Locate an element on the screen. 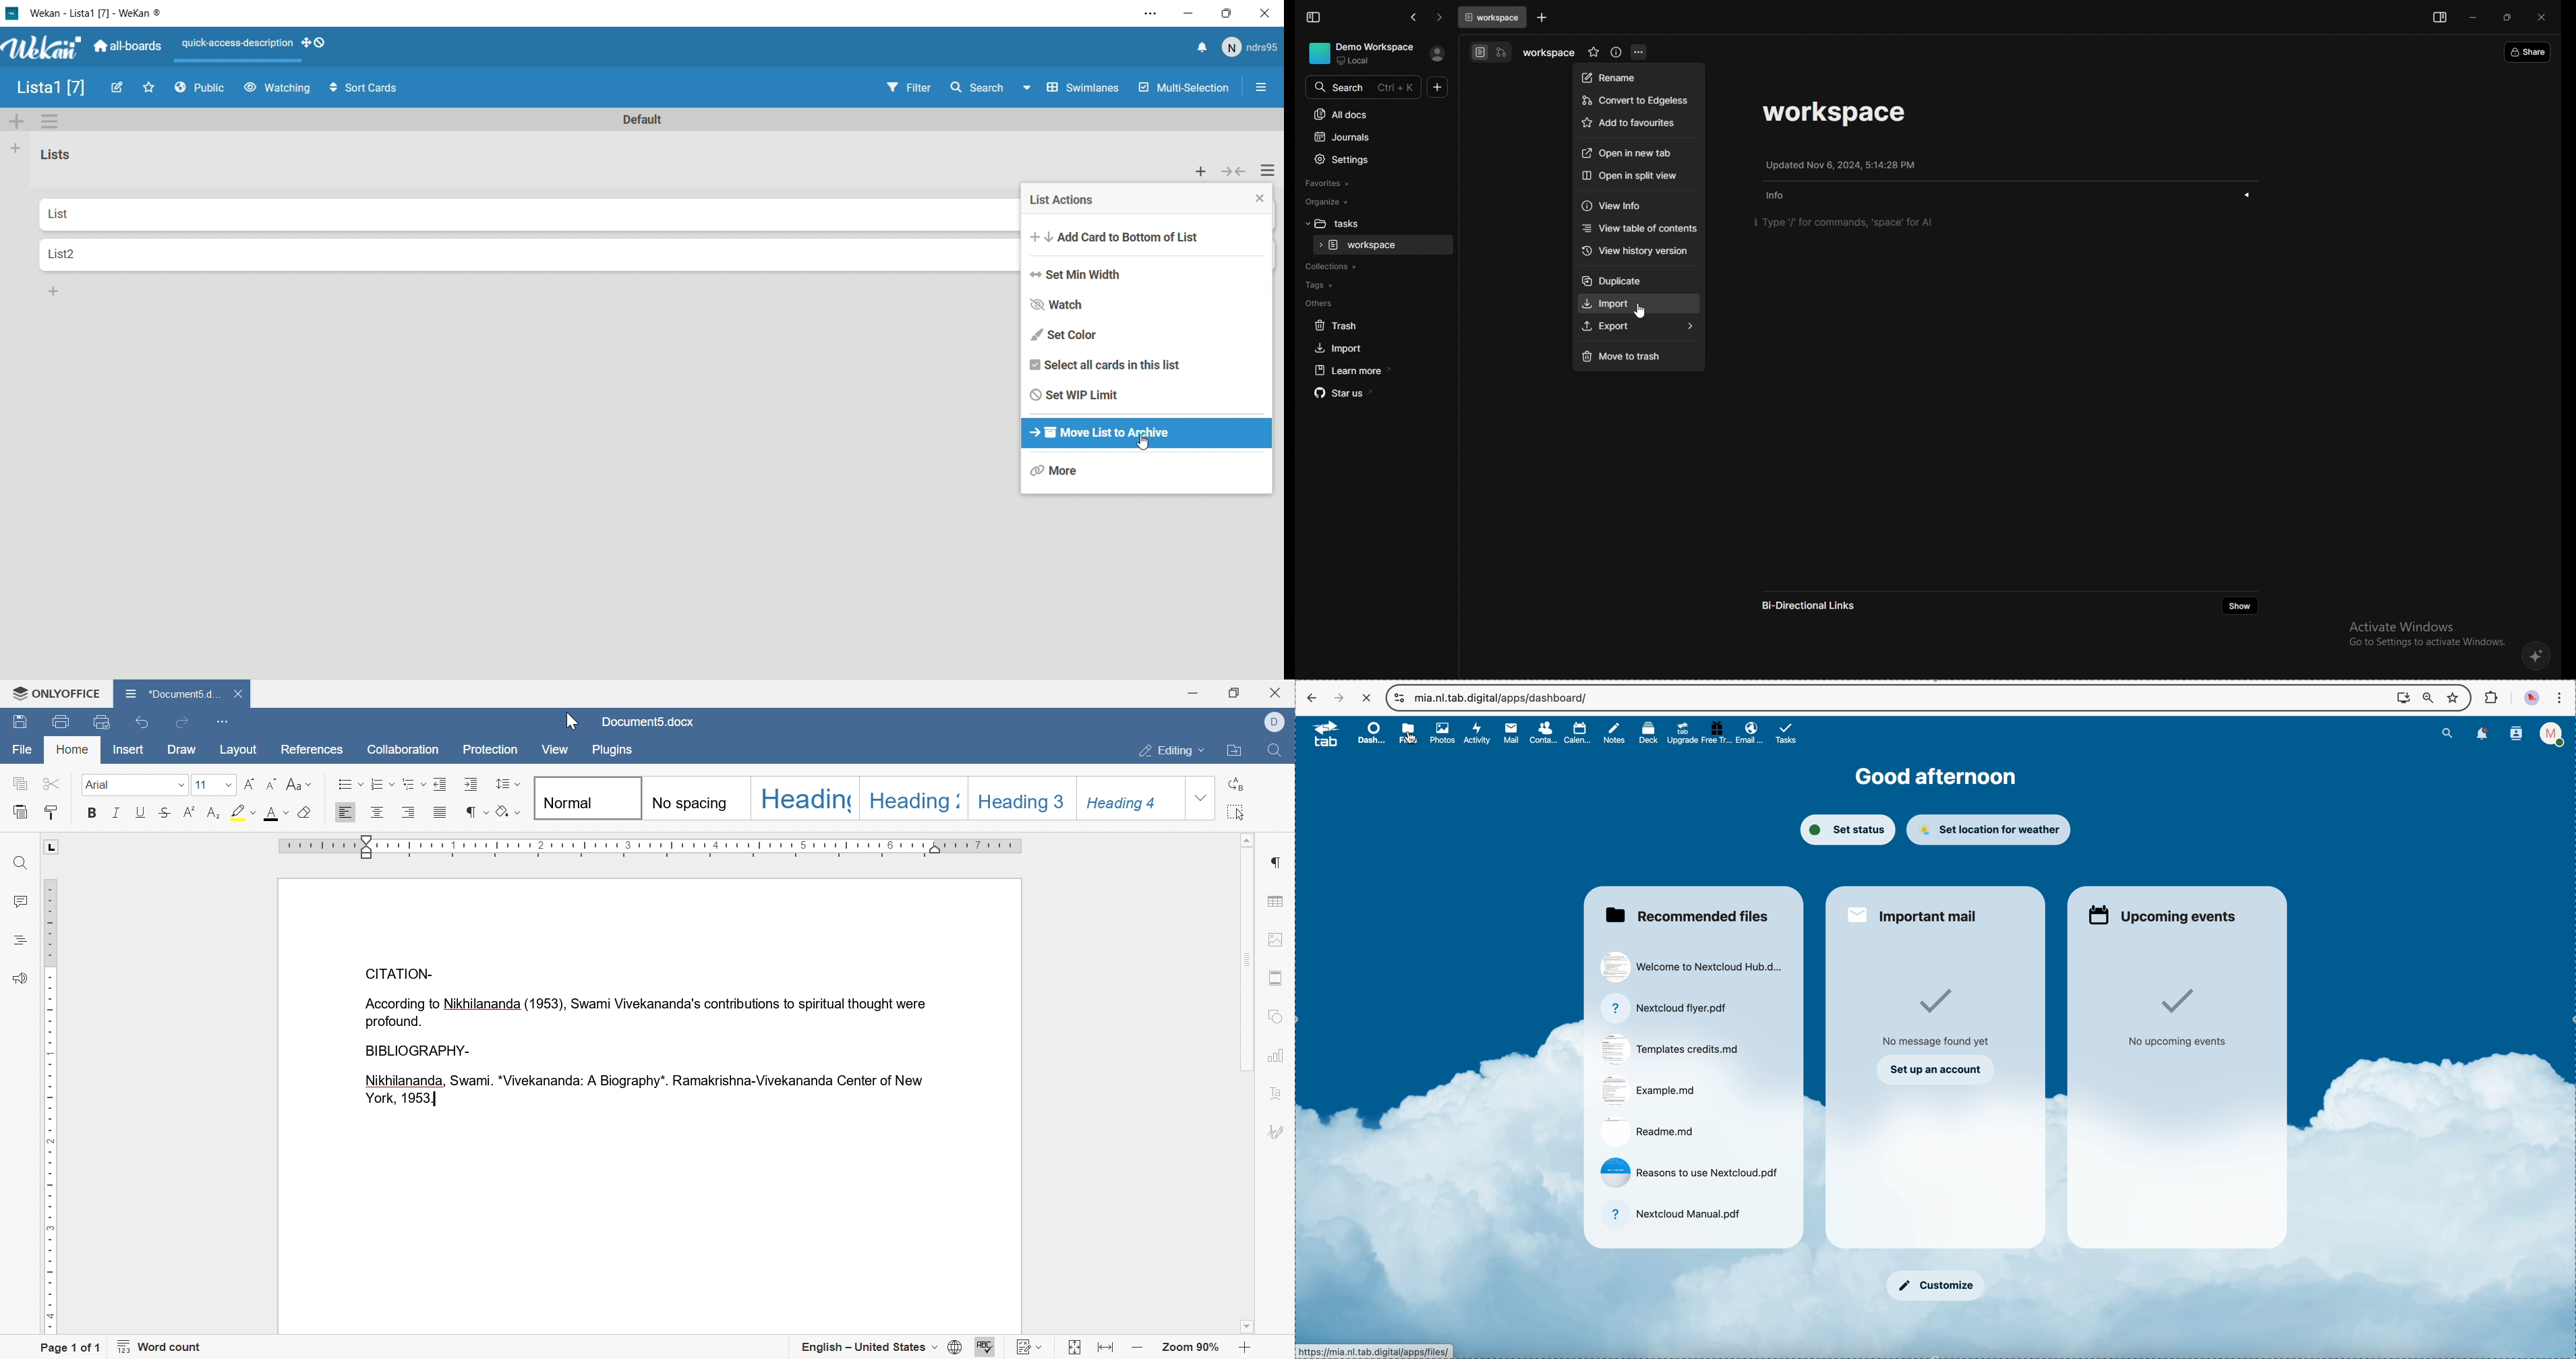 The height and width of the screenshot is (1372, 2576). bullets is located at coordinates (349, 783).